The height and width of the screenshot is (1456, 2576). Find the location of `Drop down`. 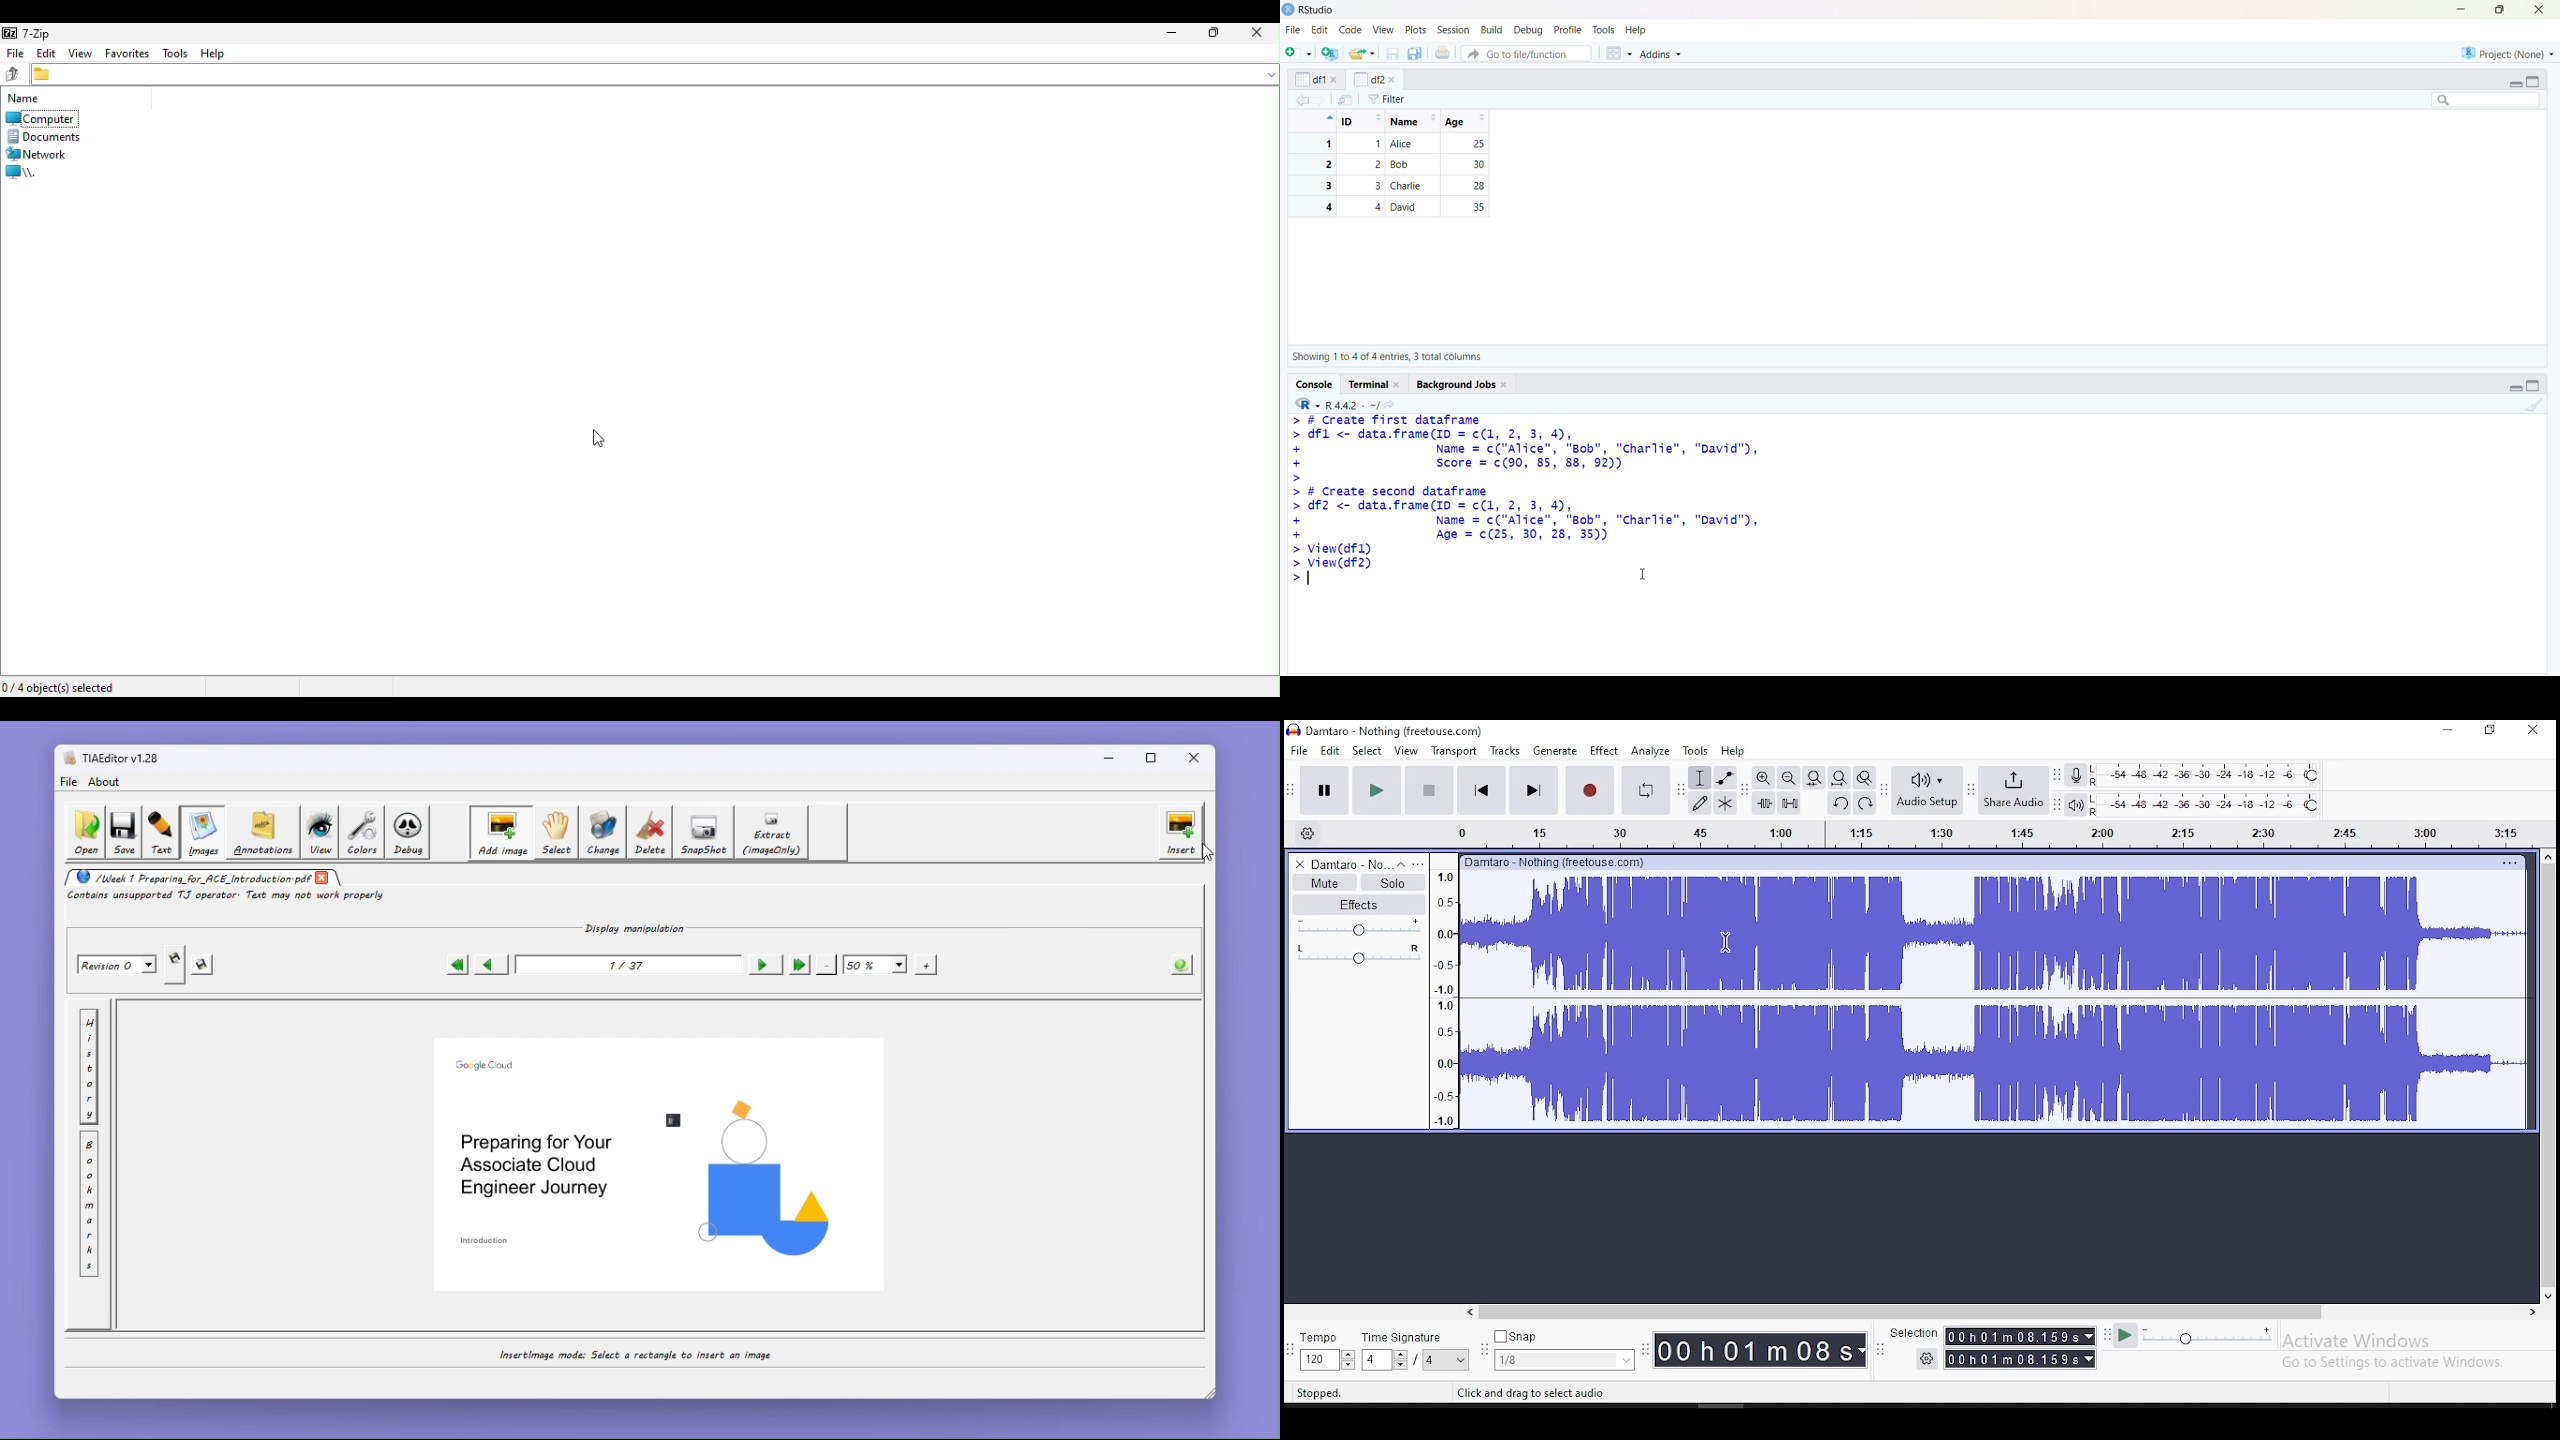

Drop down is located at coordinates (1458, 1360).